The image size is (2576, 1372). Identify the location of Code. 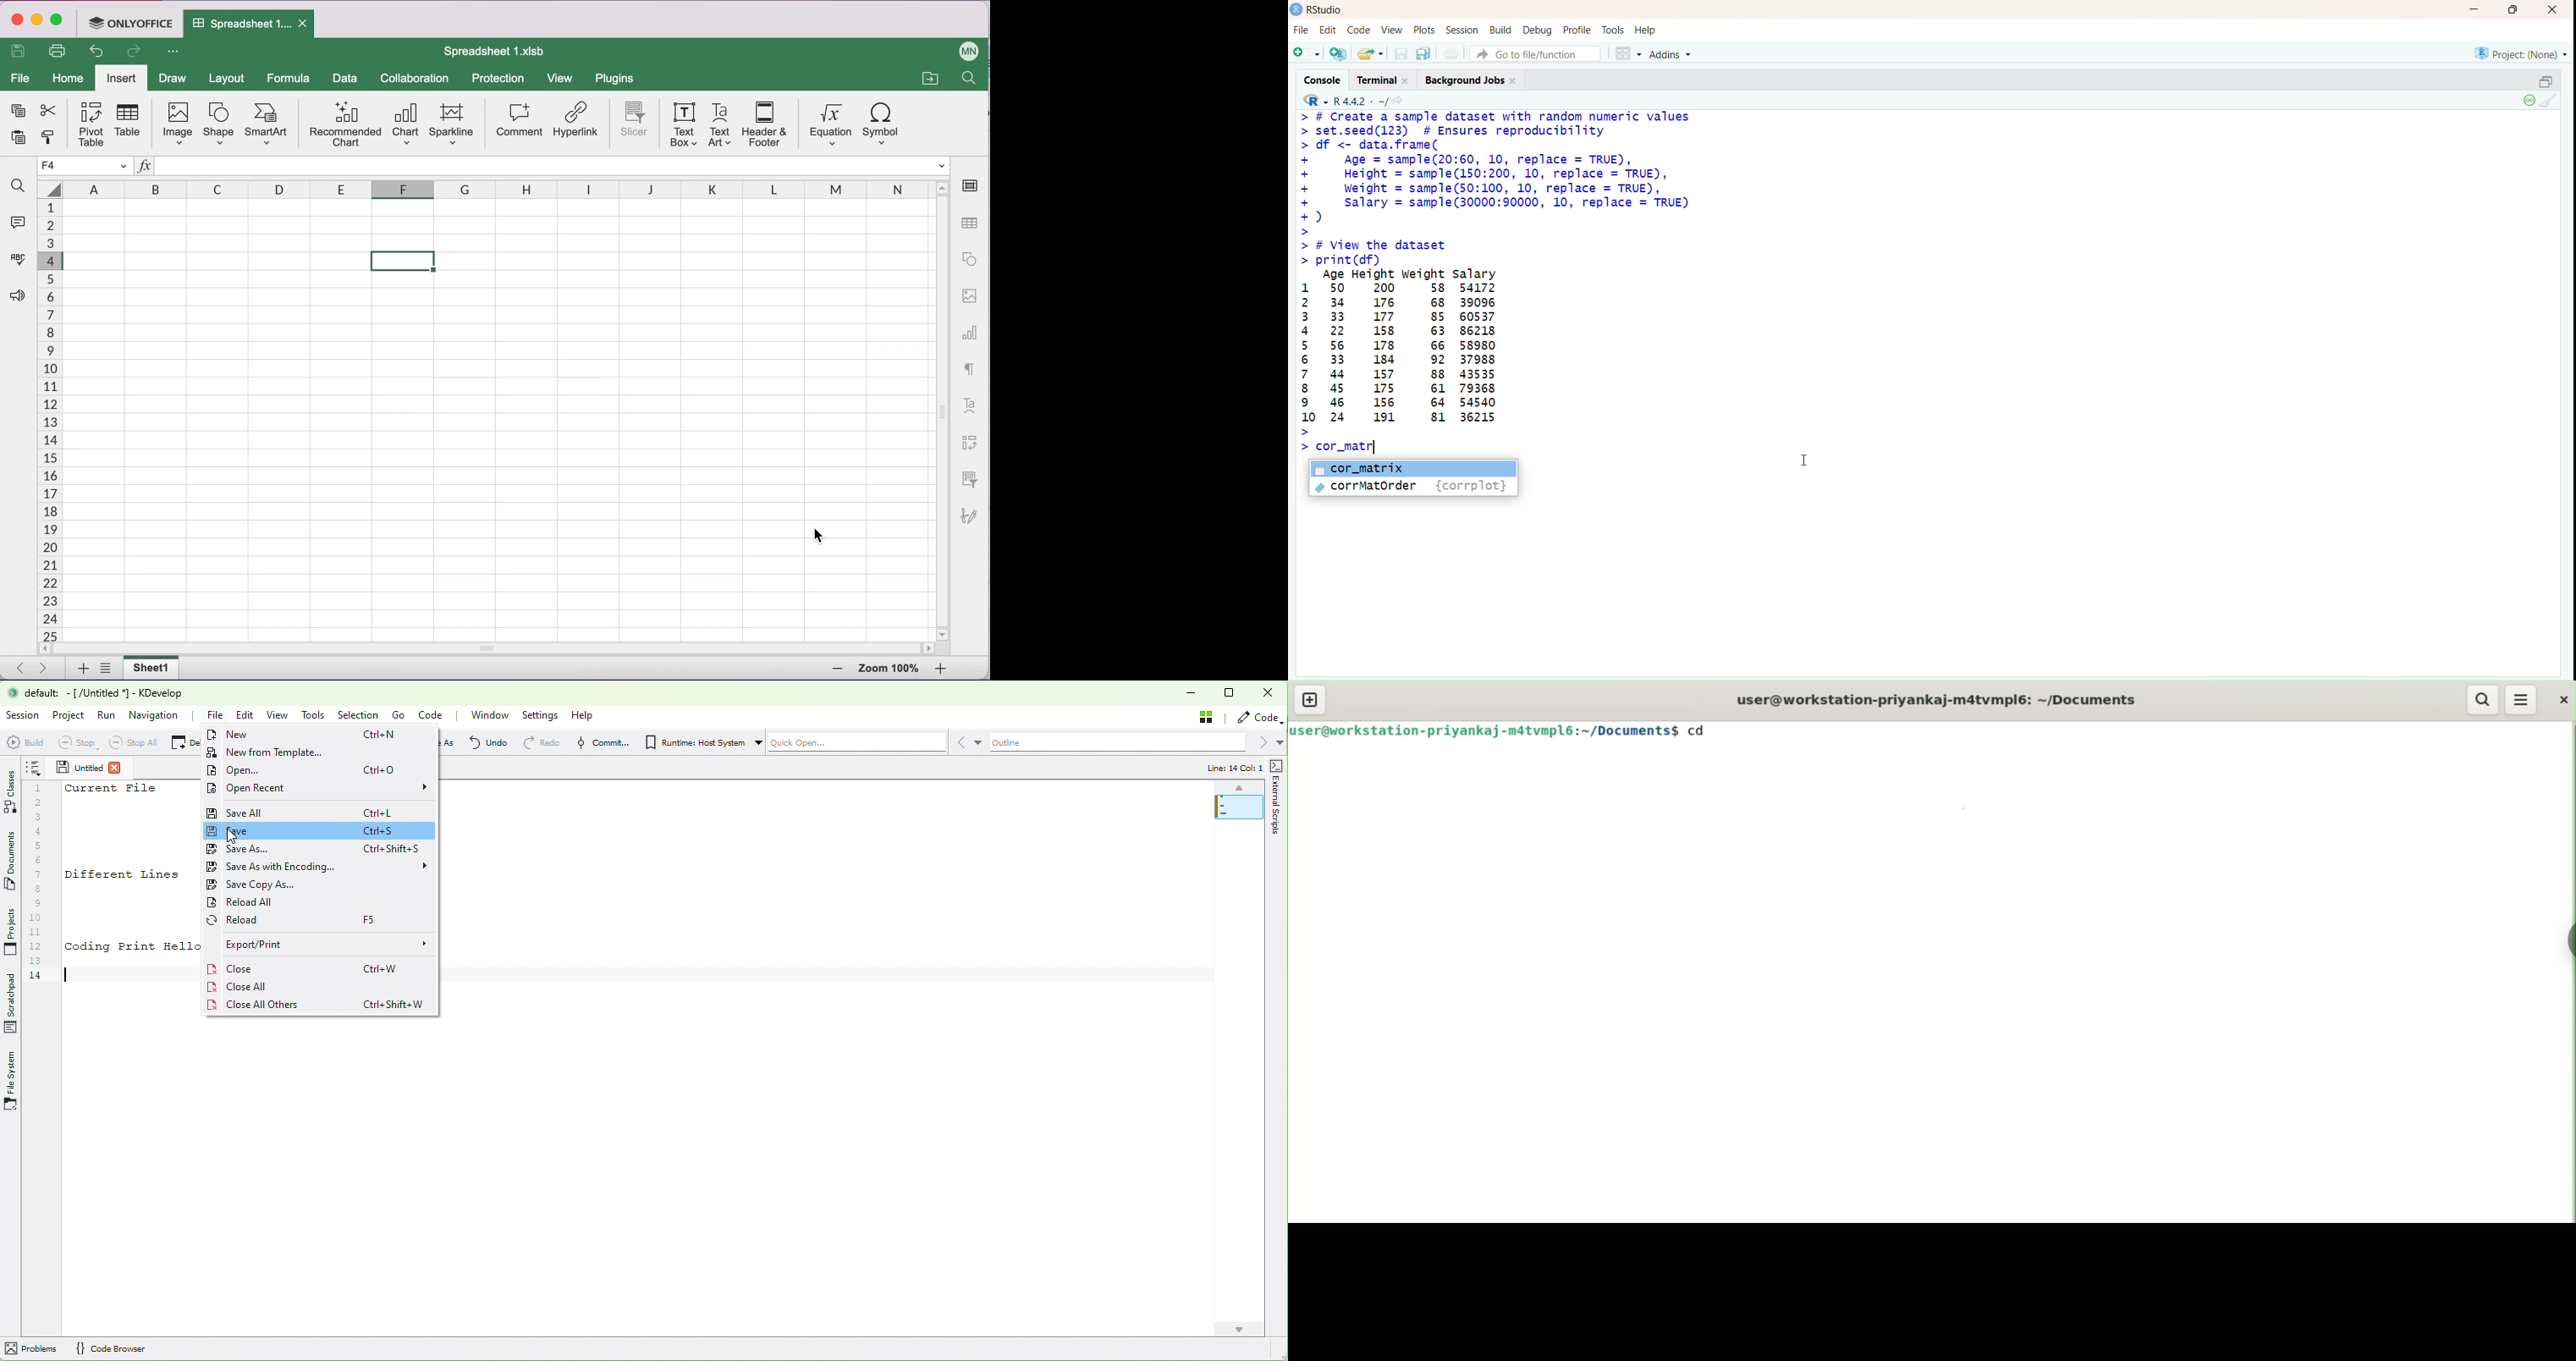
(1358, 31).